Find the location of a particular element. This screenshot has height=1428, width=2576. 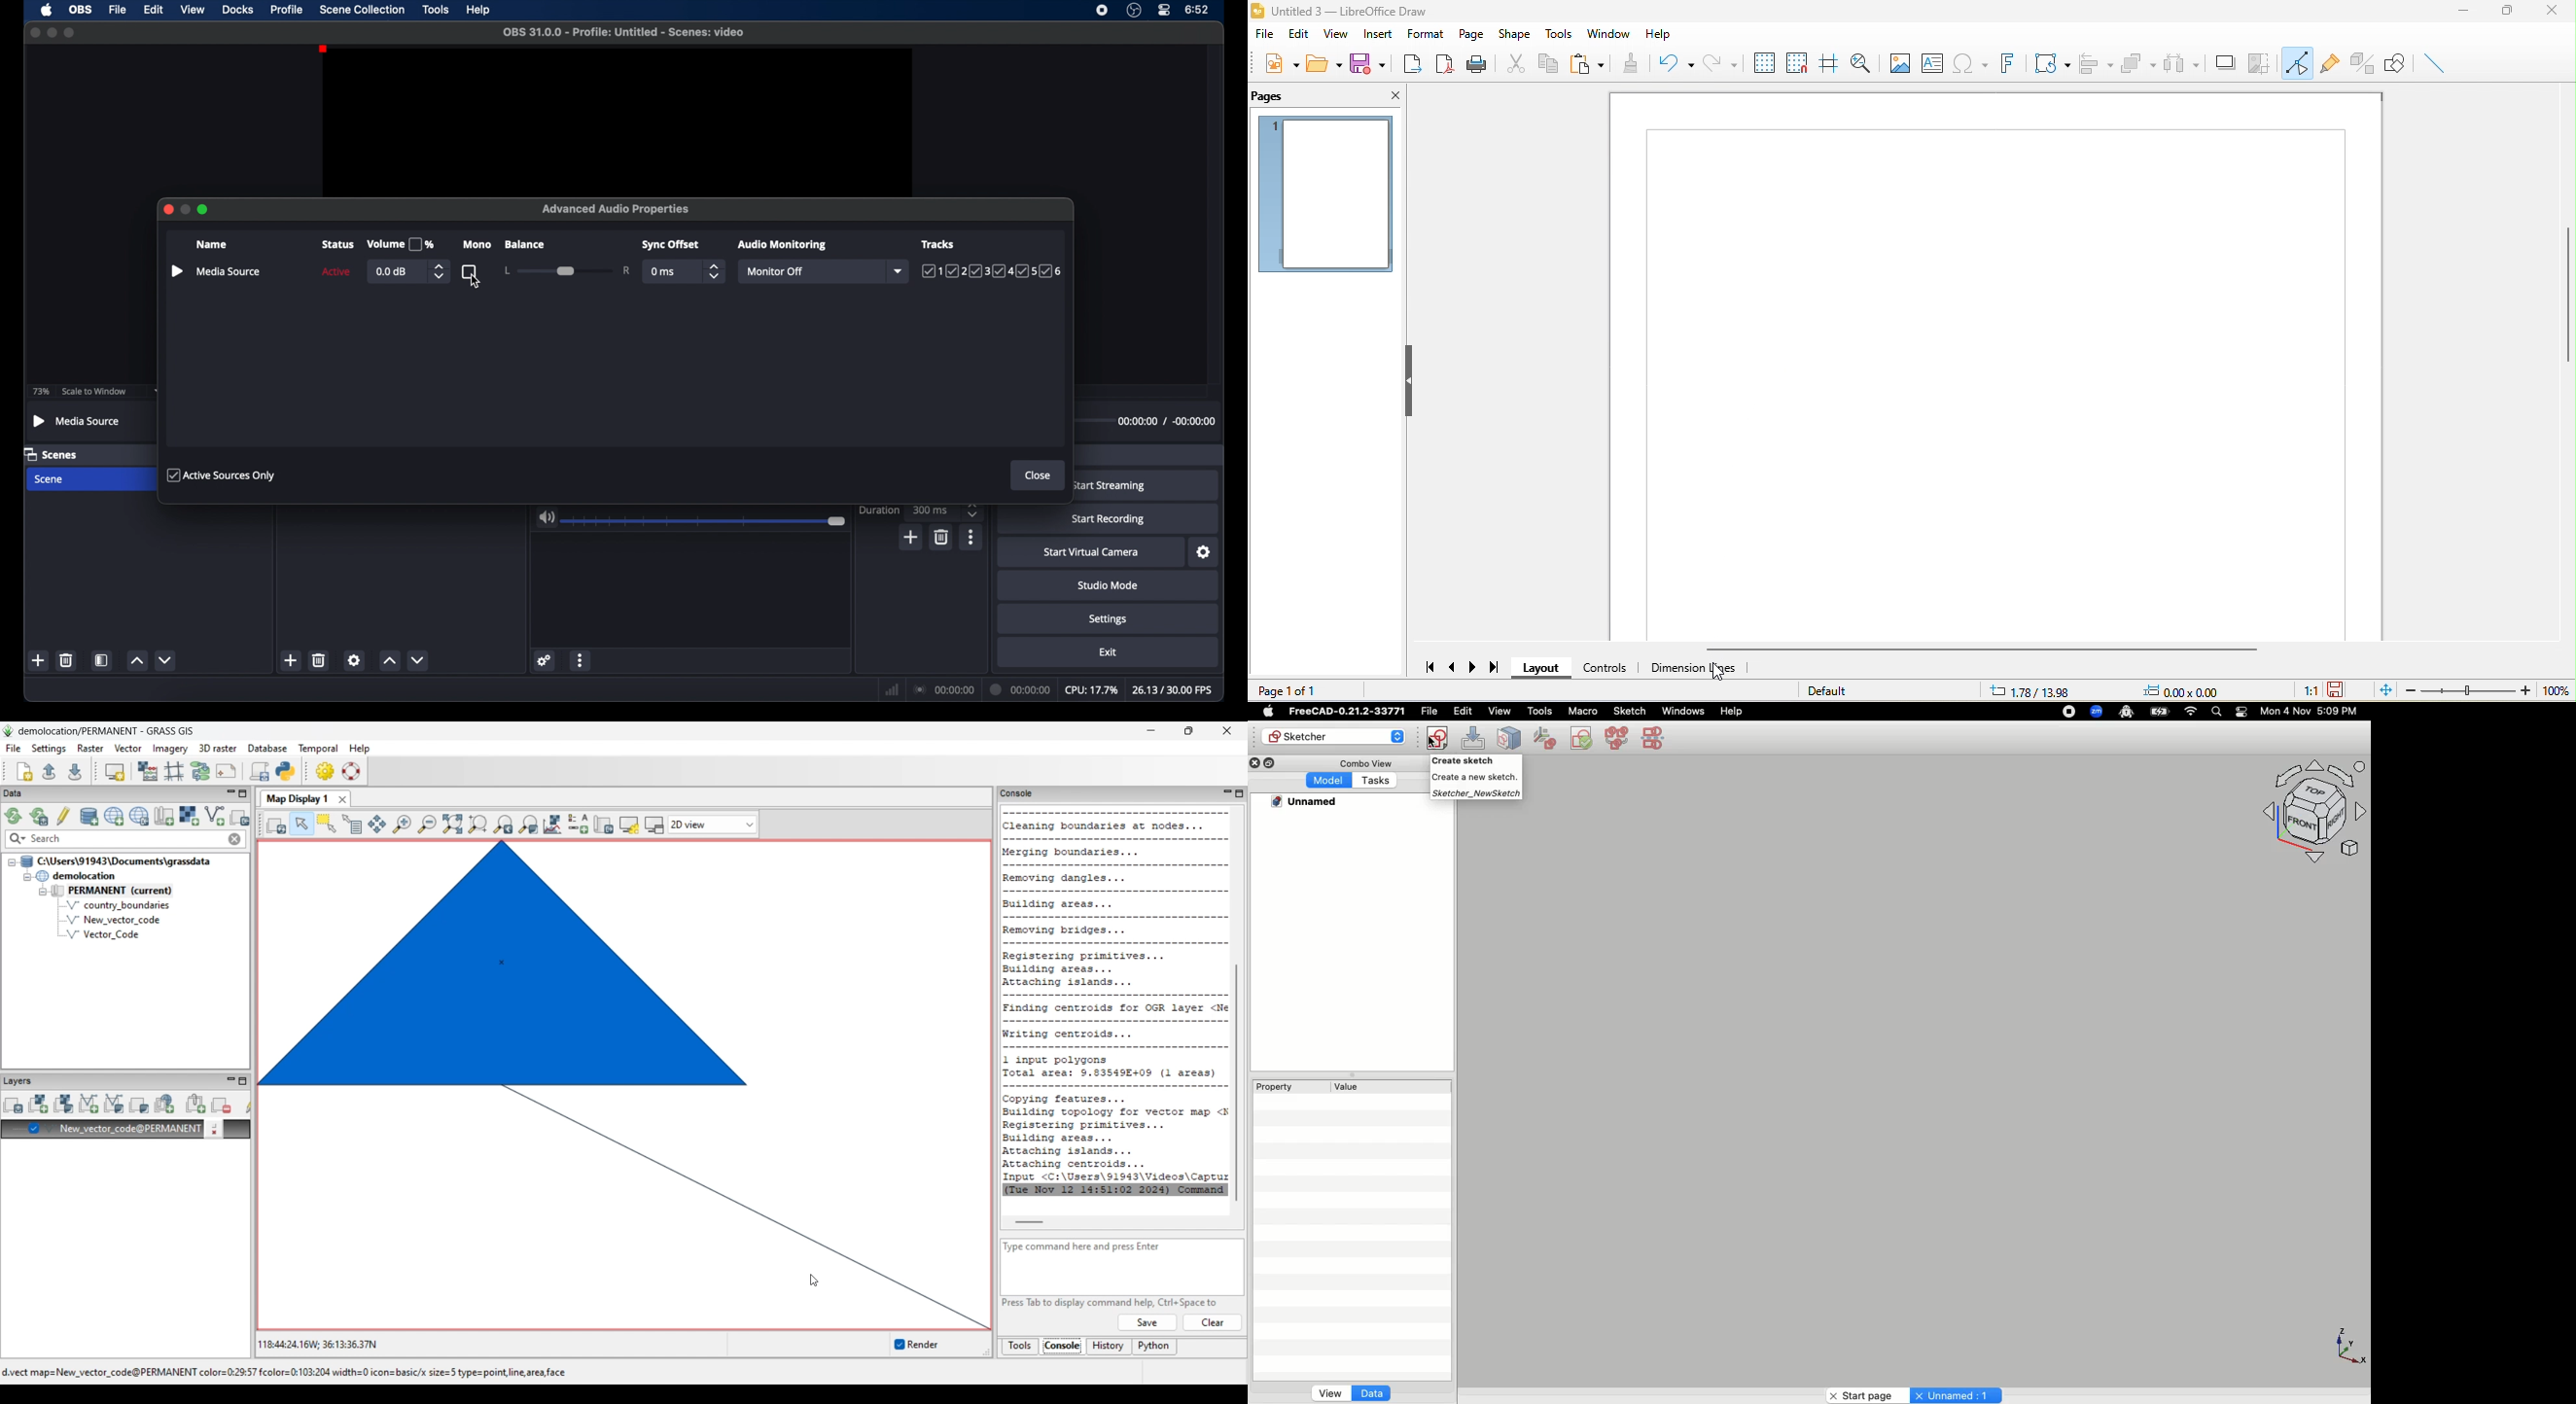

 Model is located at coordinates (1329, 780).